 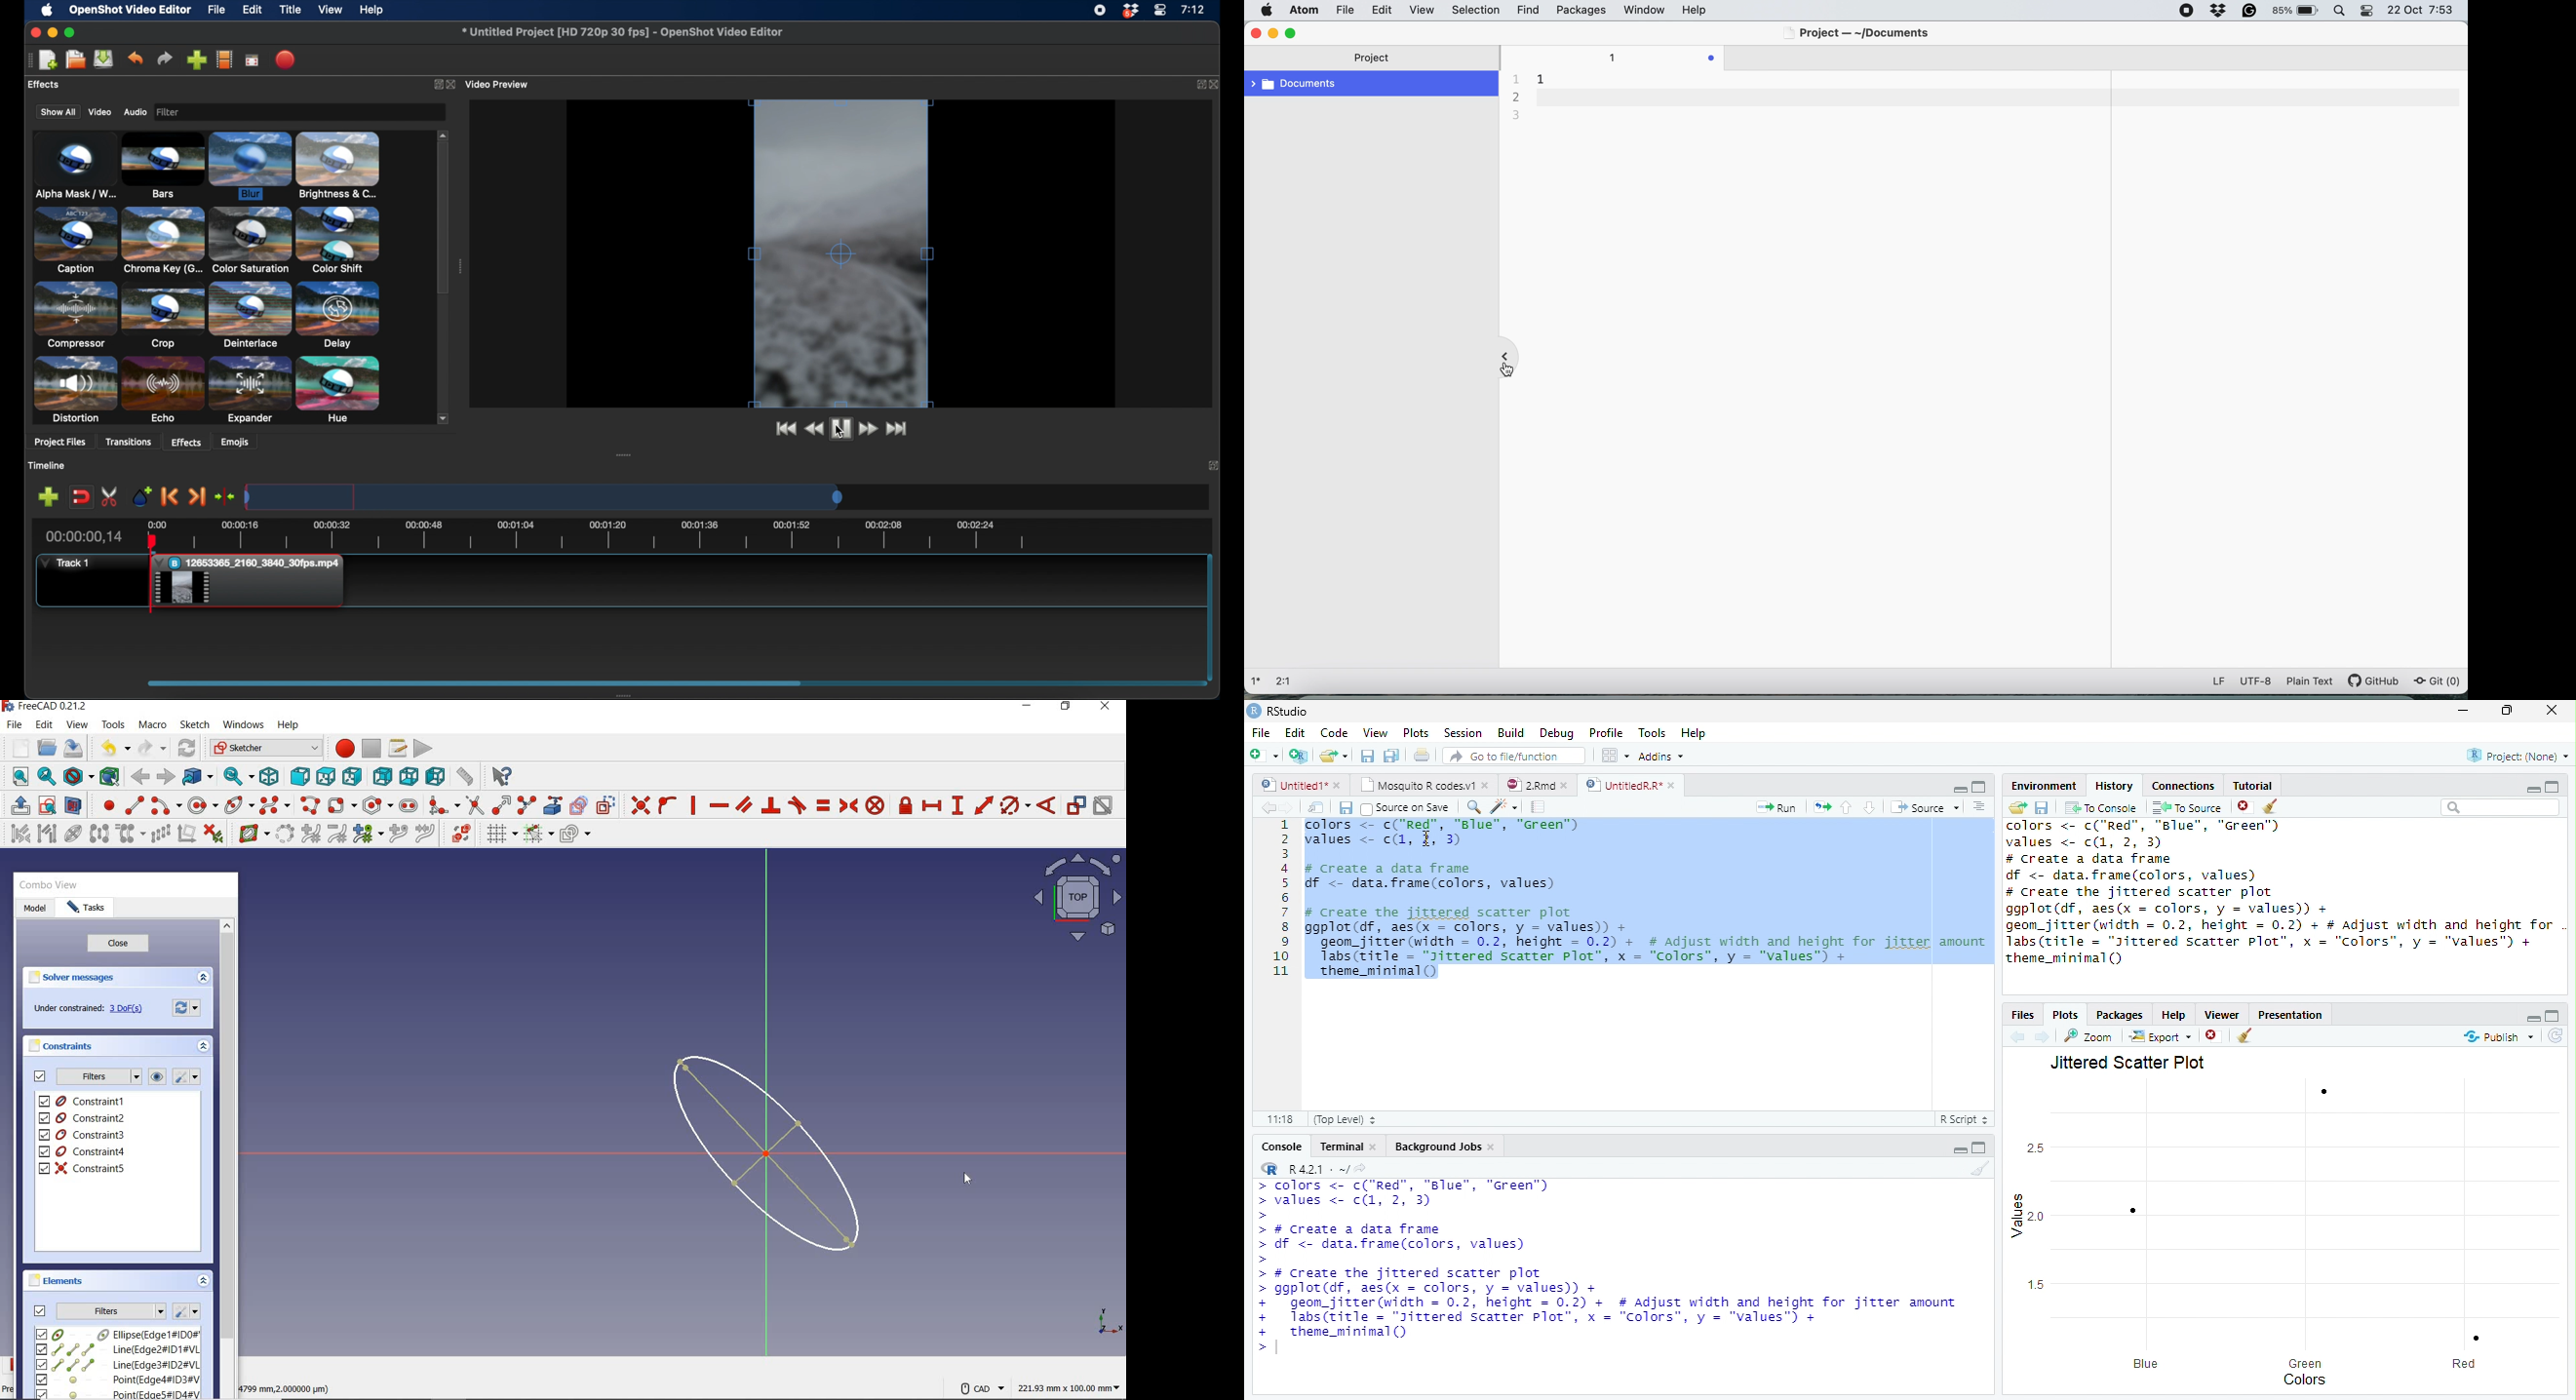 I want to click on 2.Rmd, so click(x=1528, y=785).